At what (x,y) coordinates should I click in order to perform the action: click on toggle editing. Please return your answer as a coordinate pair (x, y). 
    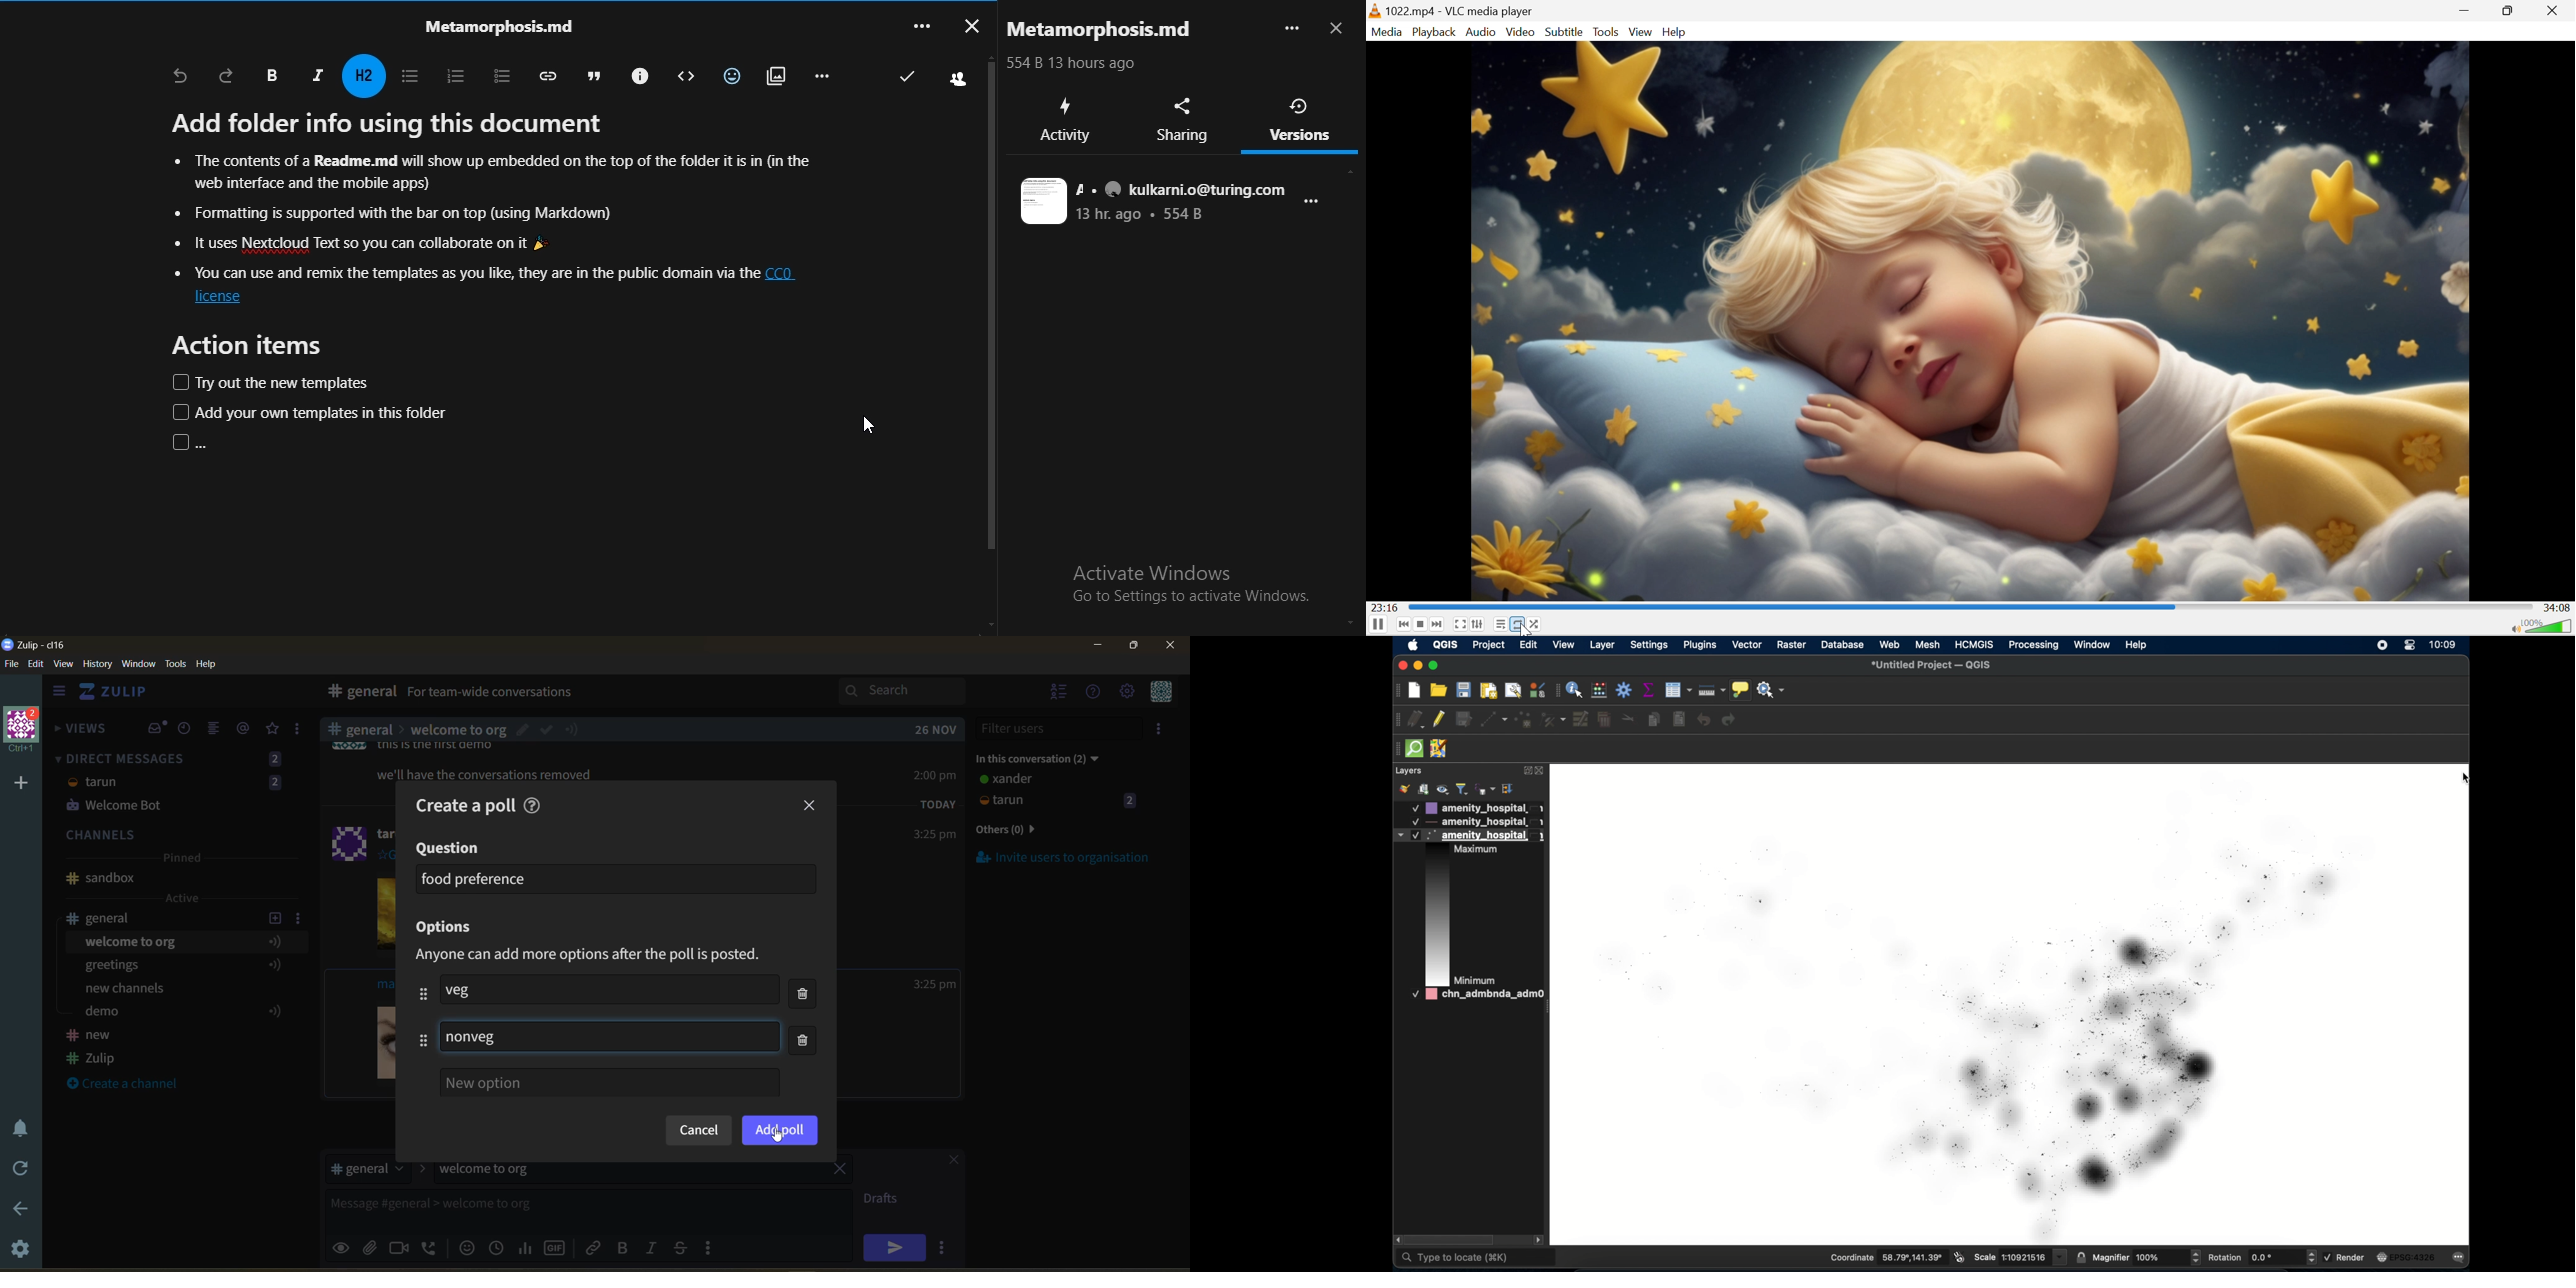
    Looking at the image, I should click on (1440, 720).